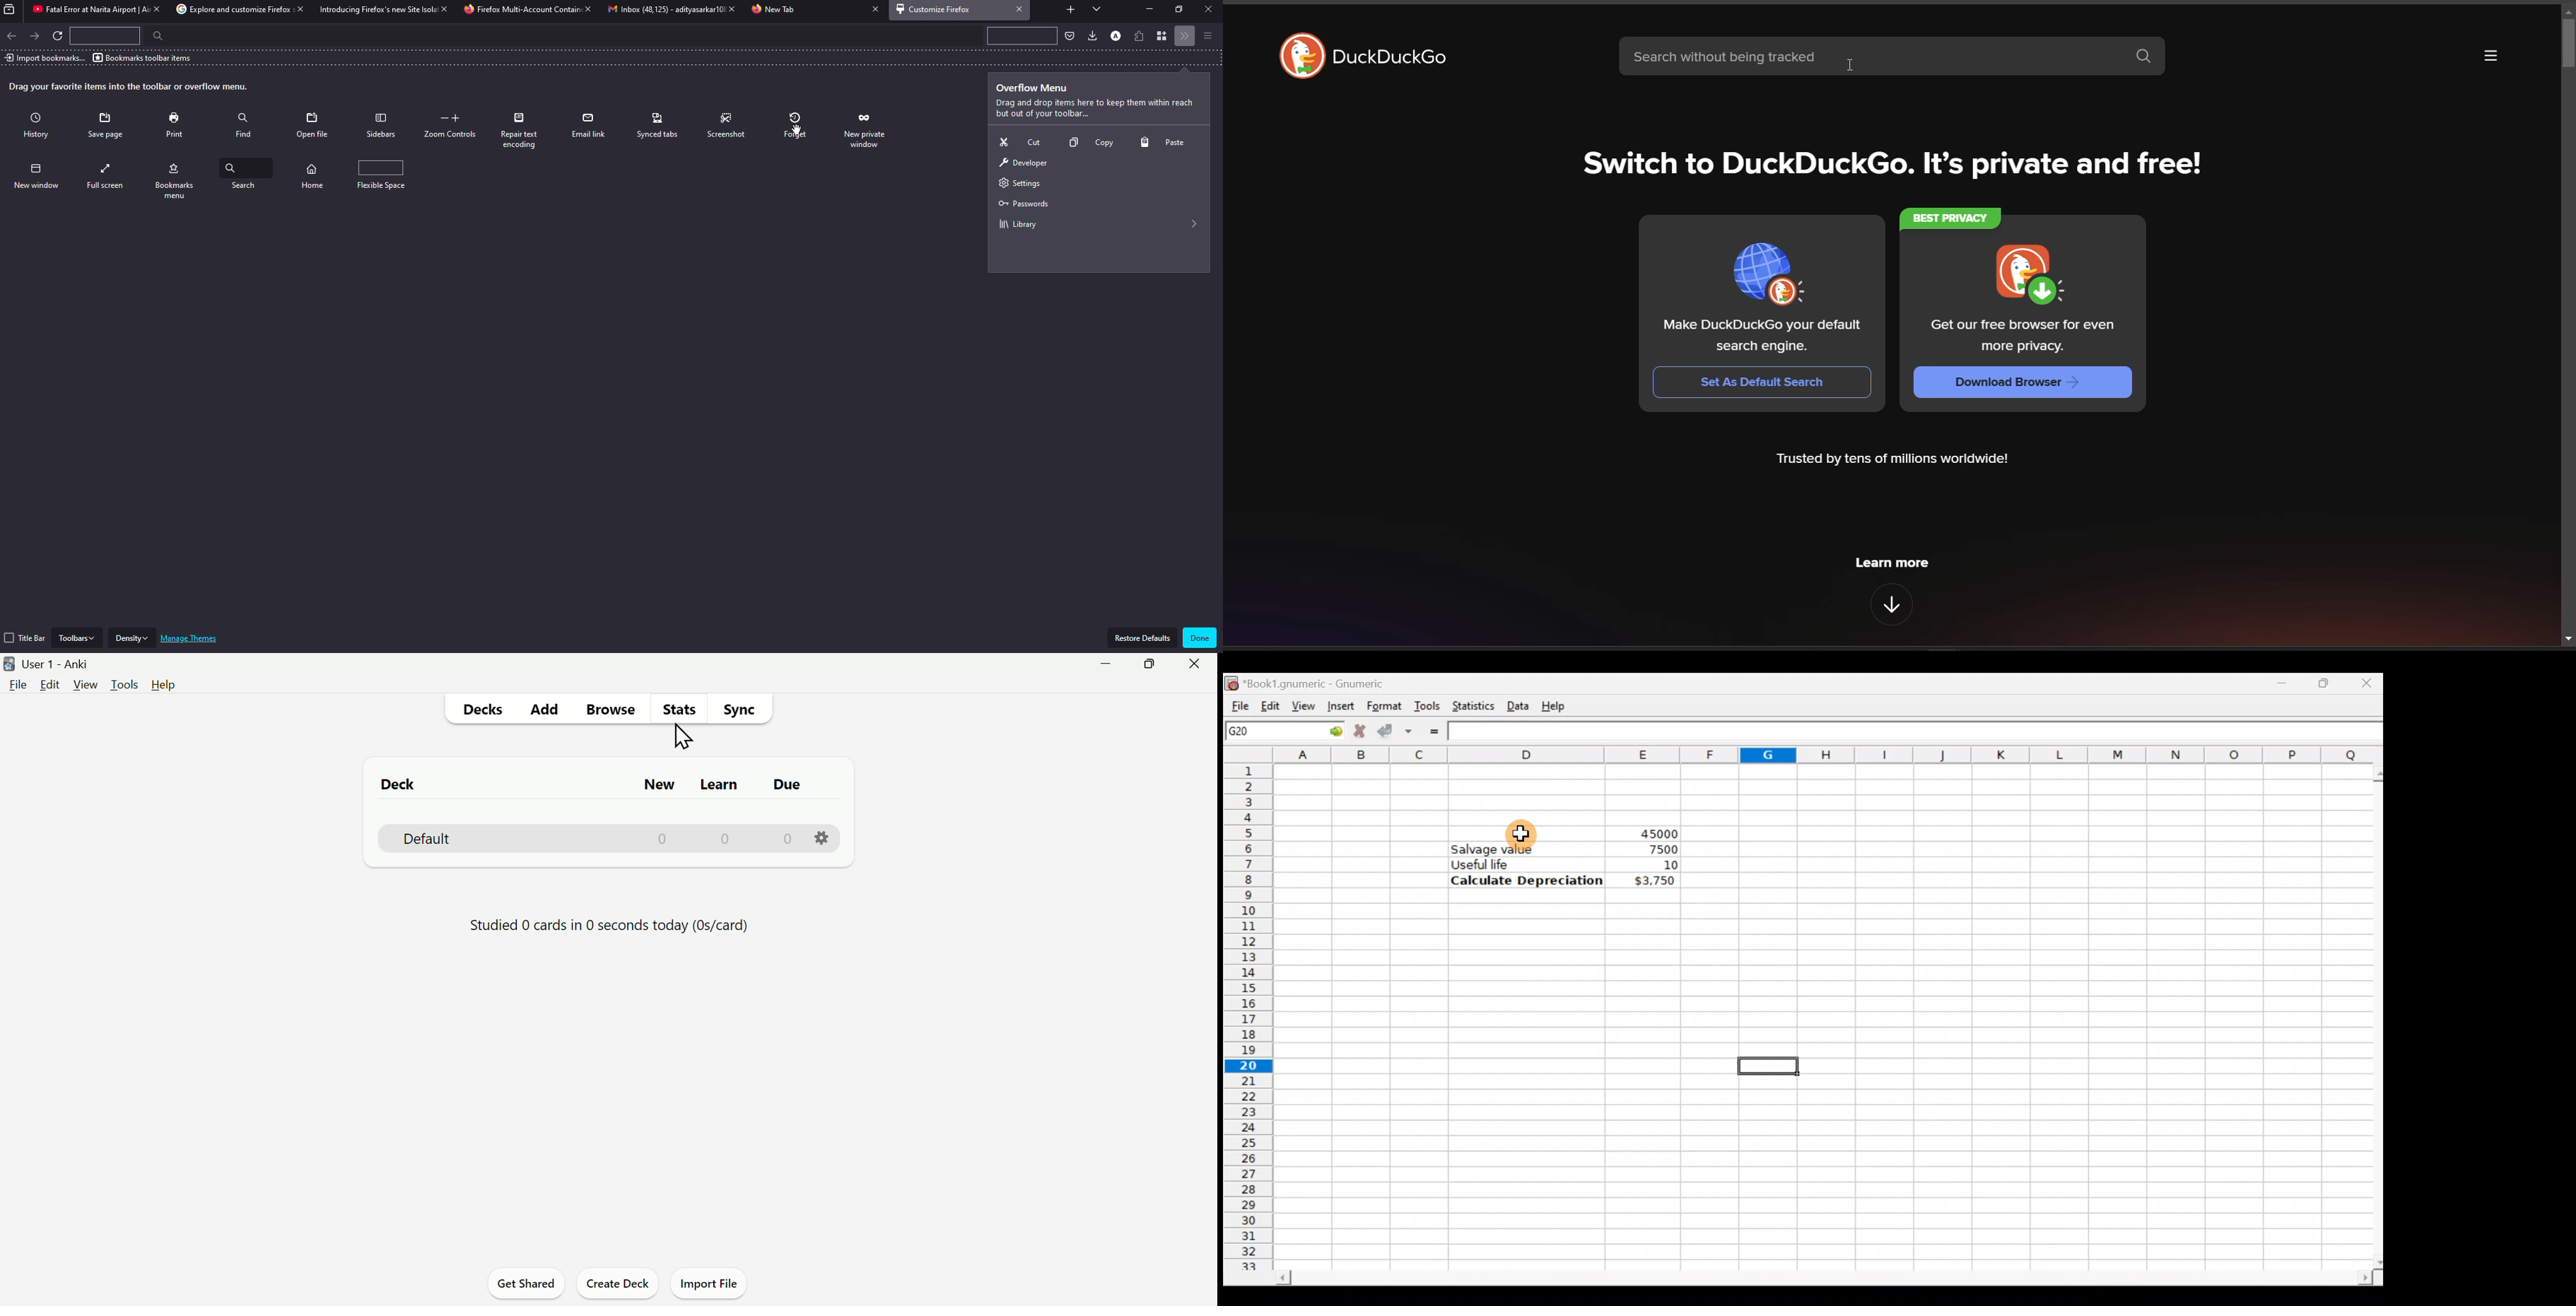 The height and width of the screenshot is (1316, 2576). I want to click on View, so click(86, 683).